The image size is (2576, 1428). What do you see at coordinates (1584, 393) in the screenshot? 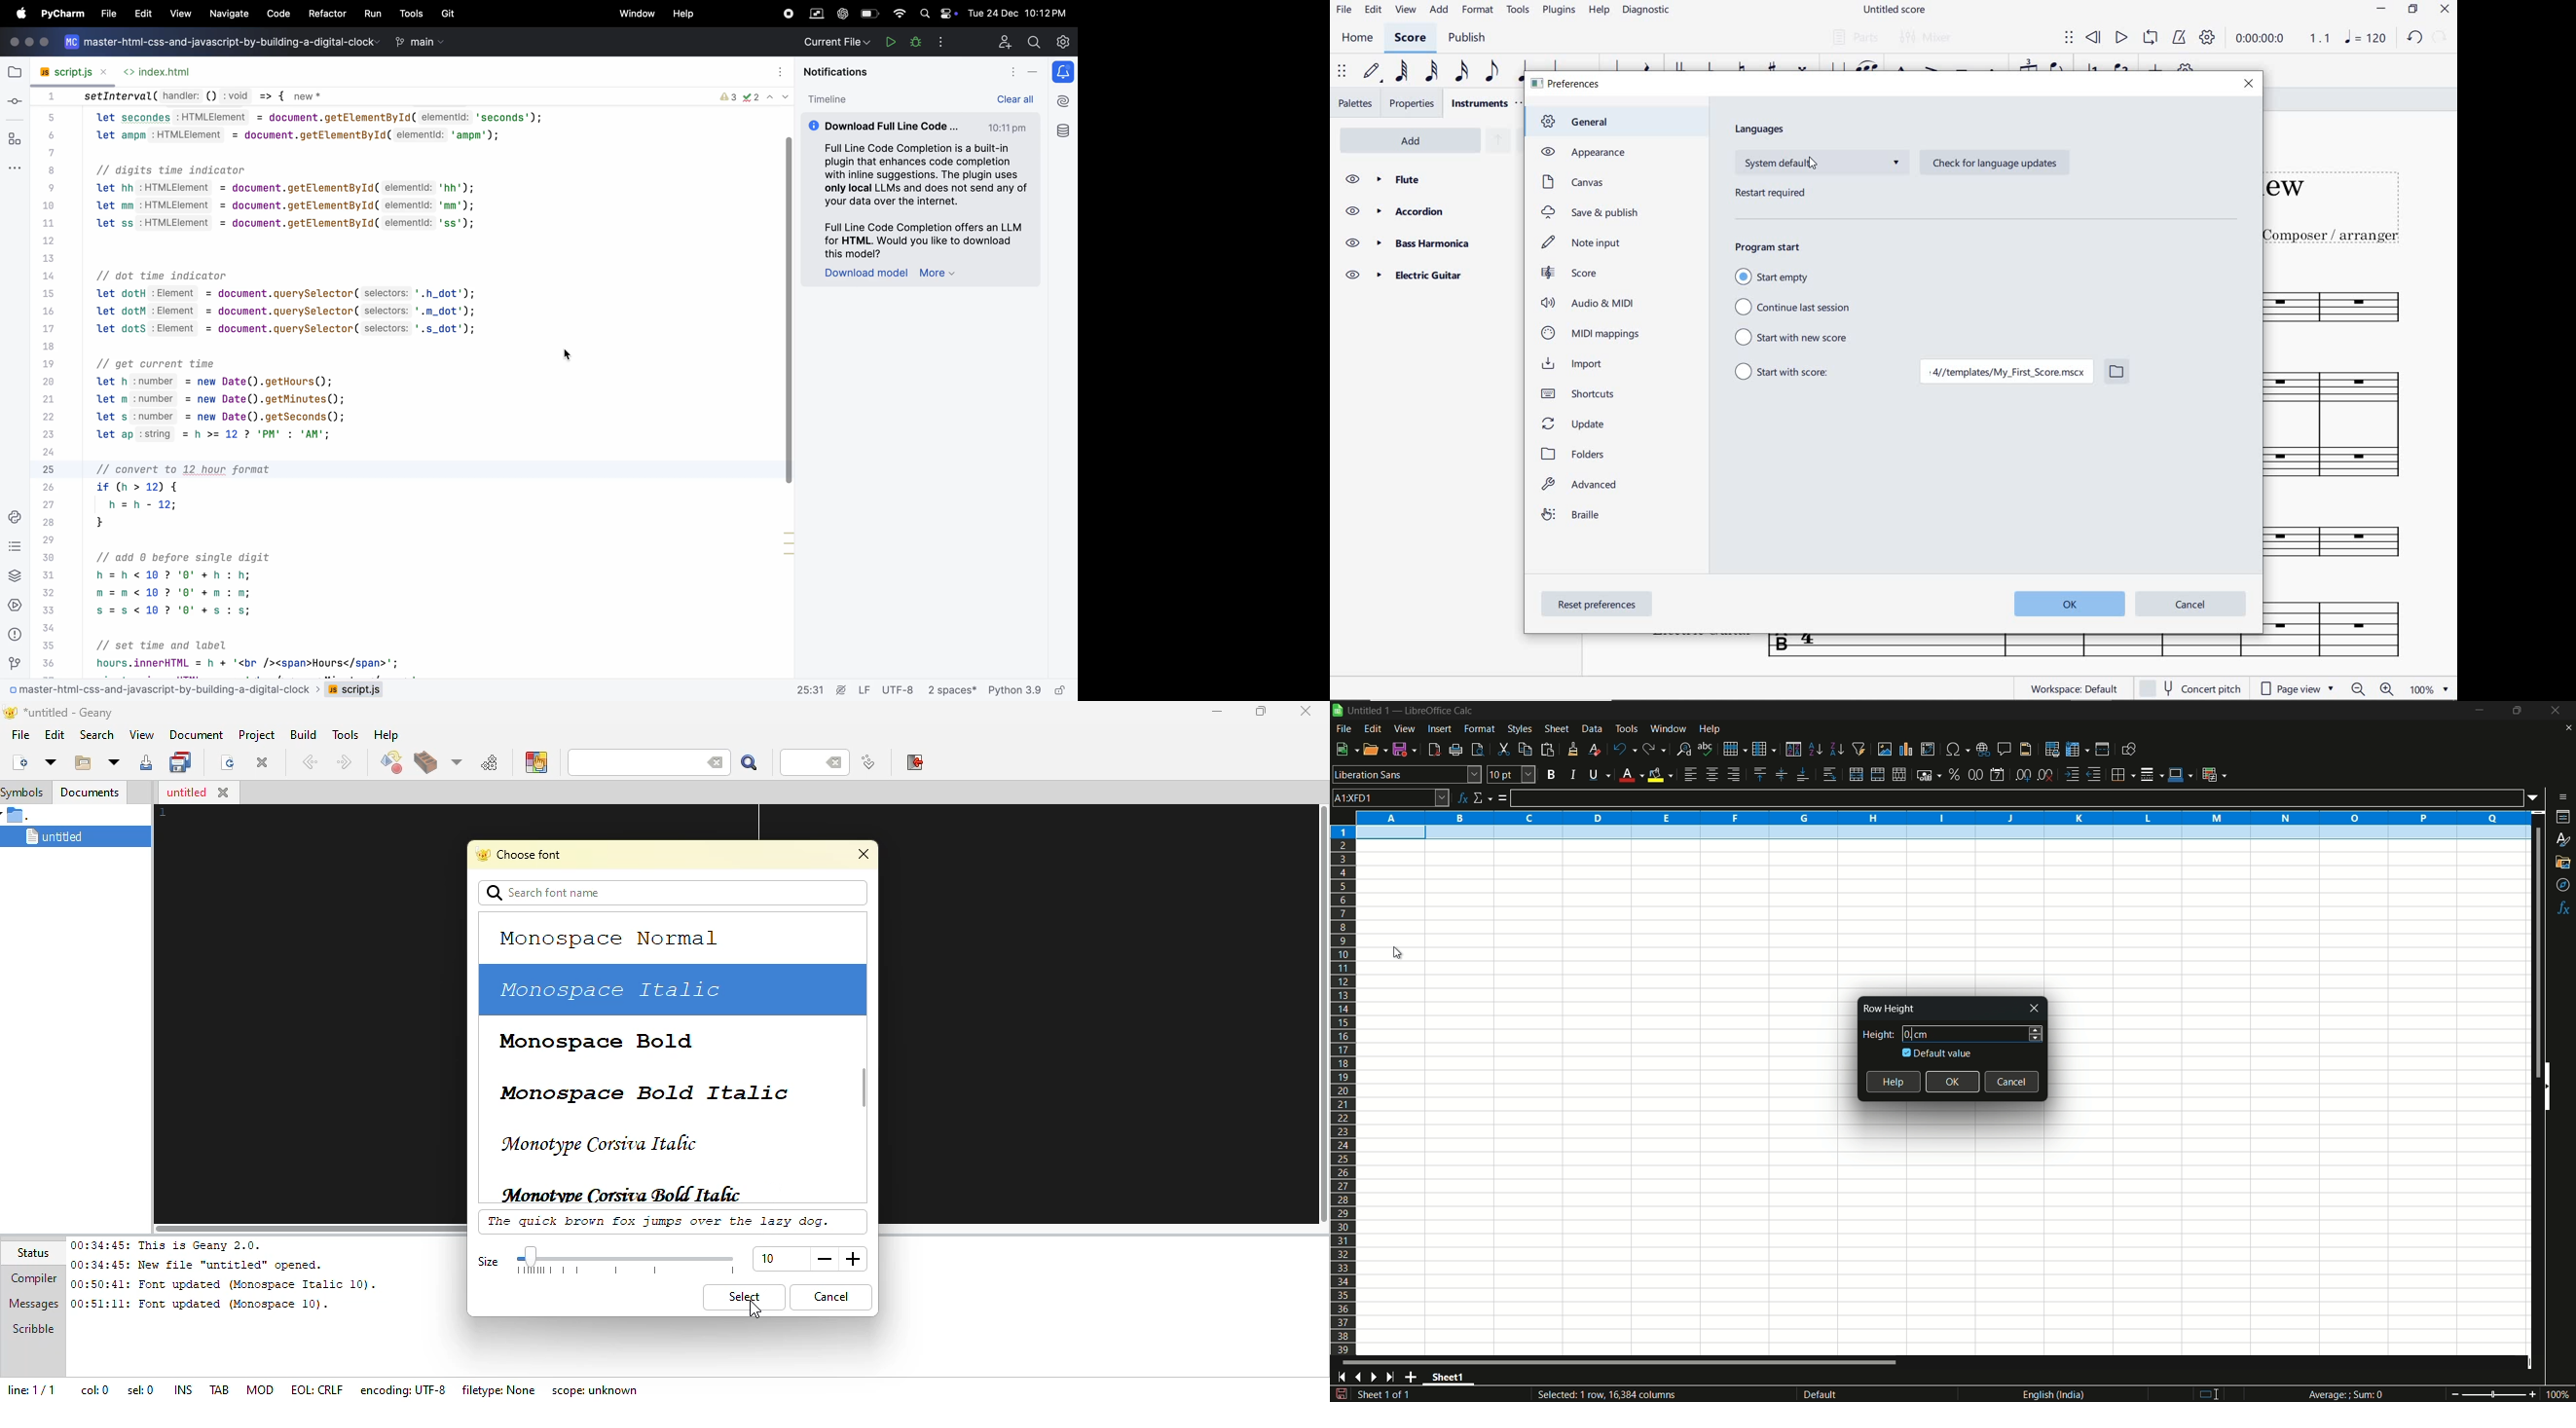
I see `shortcuts` at bounding box center [1584, 393].